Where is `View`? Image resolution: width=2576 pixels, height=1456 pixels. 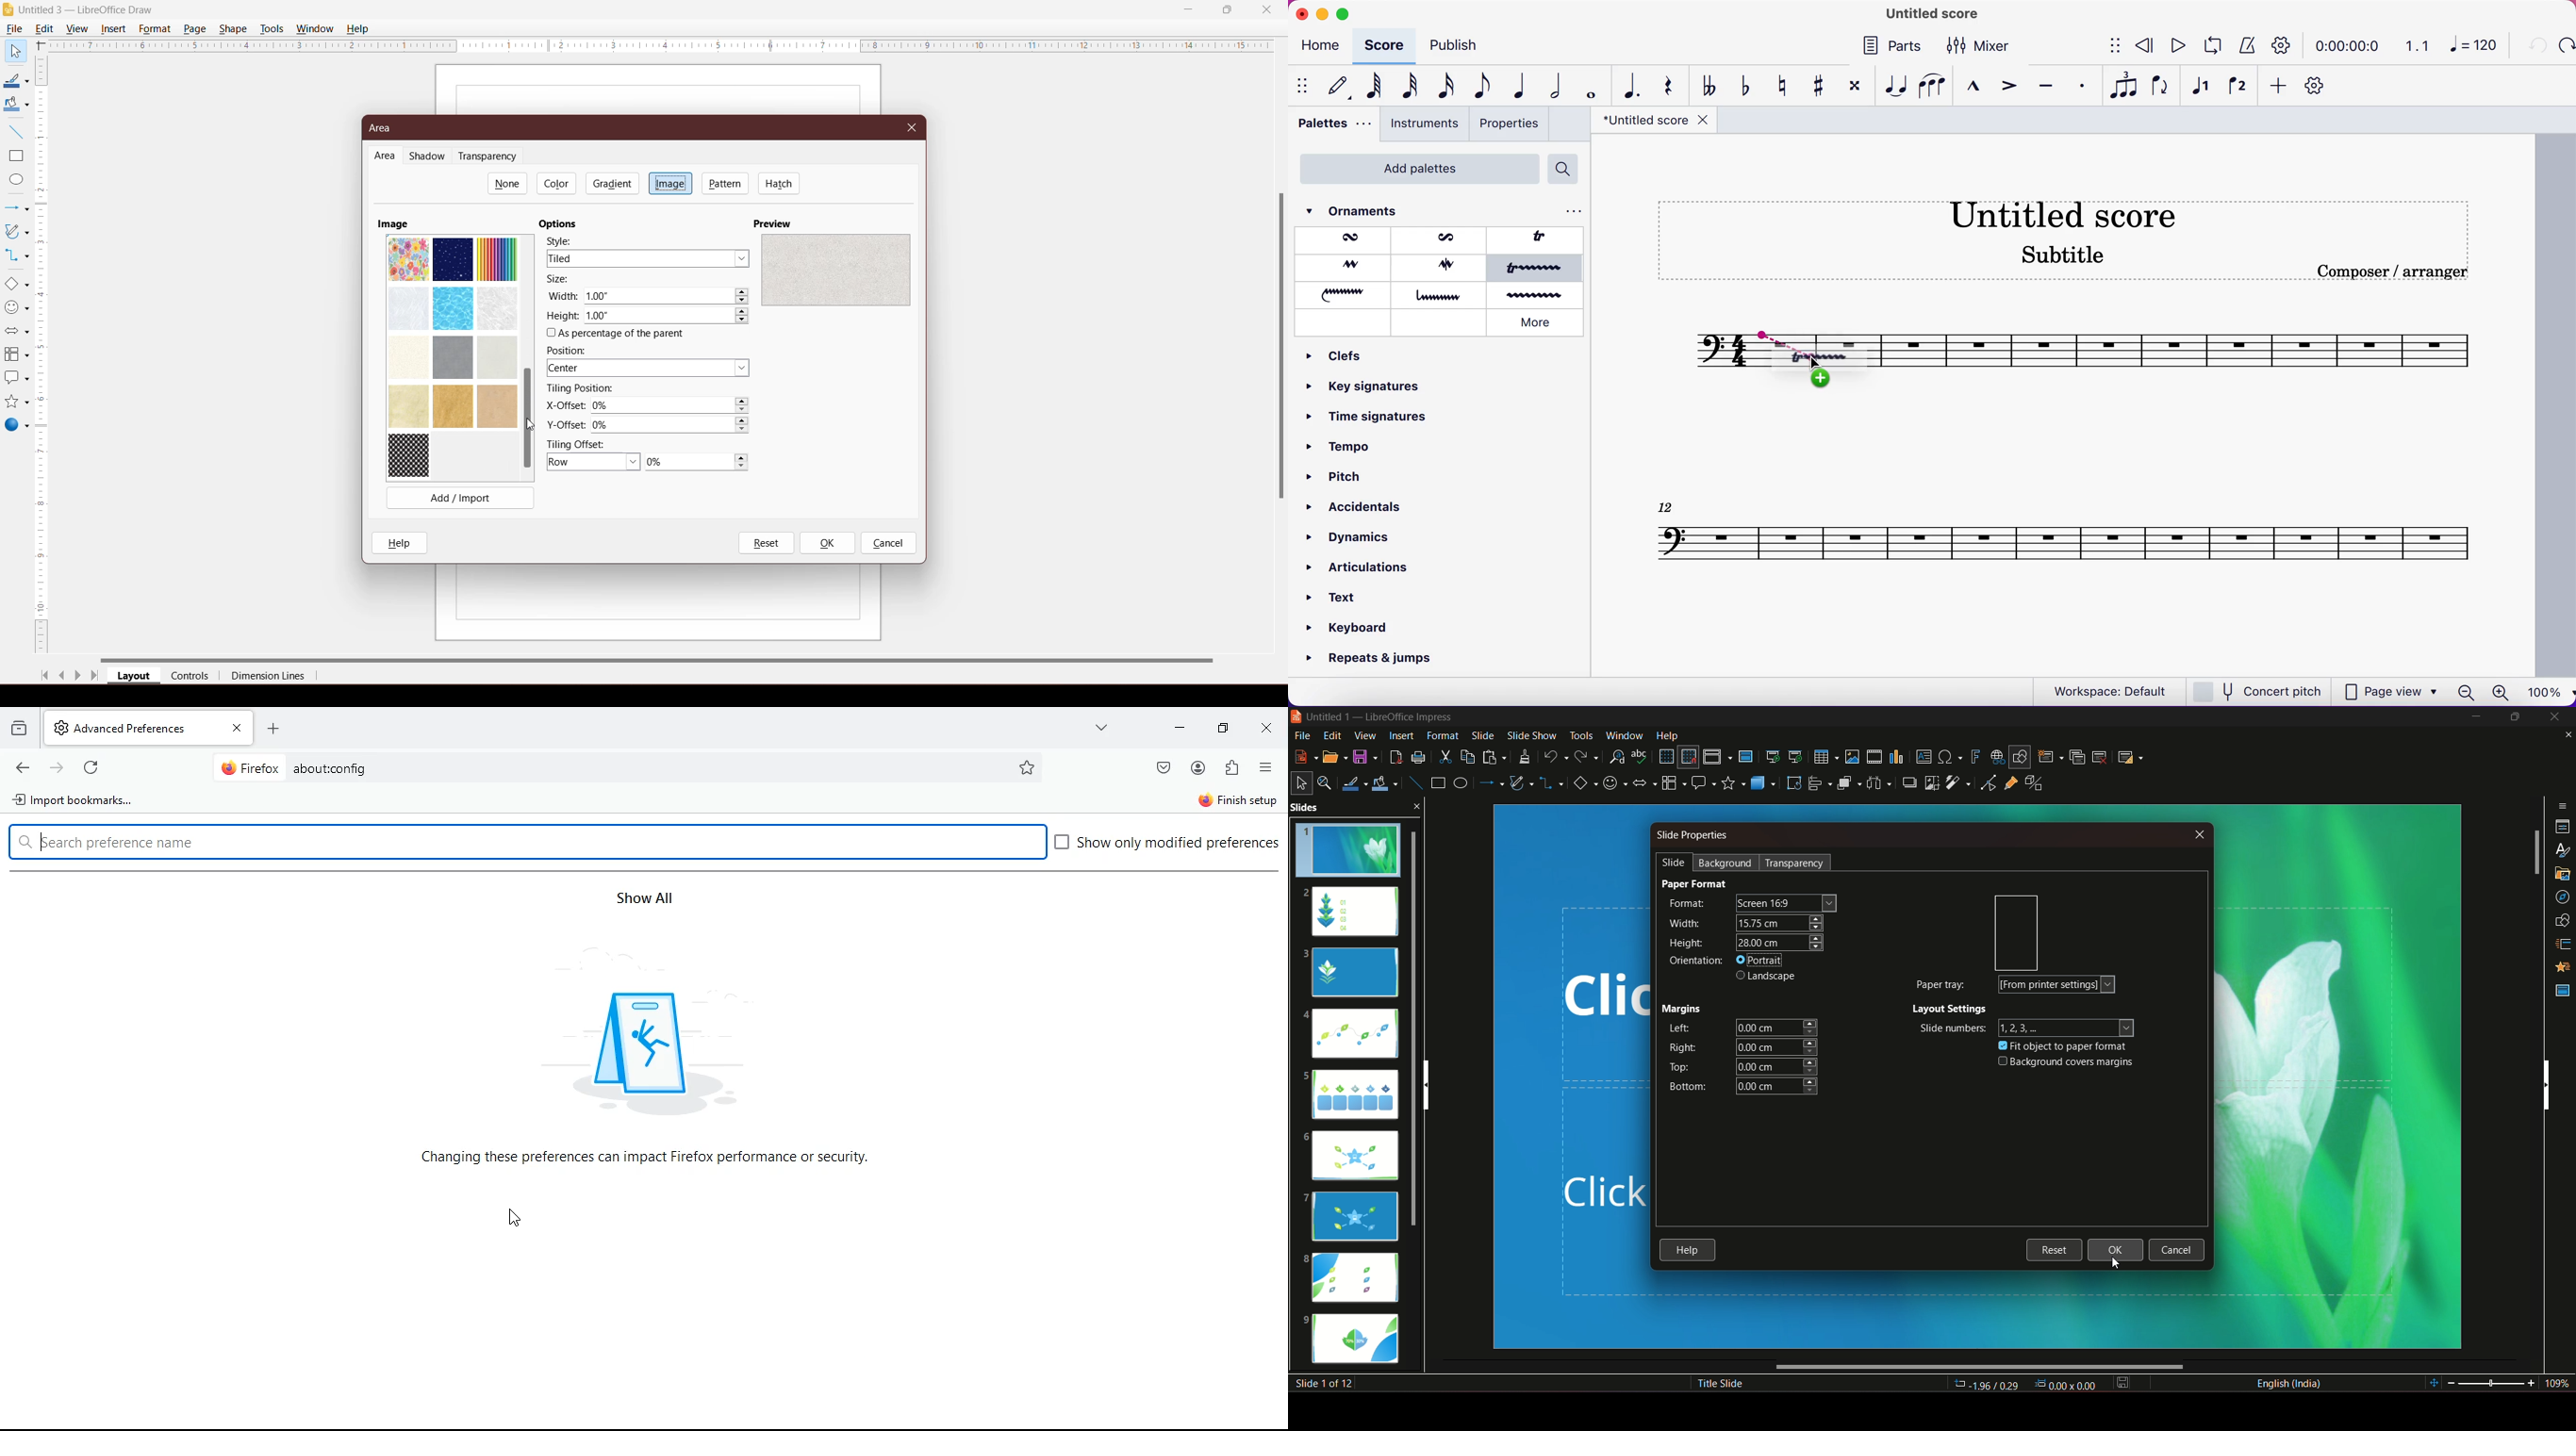
View is located at coordinates (78, 28).